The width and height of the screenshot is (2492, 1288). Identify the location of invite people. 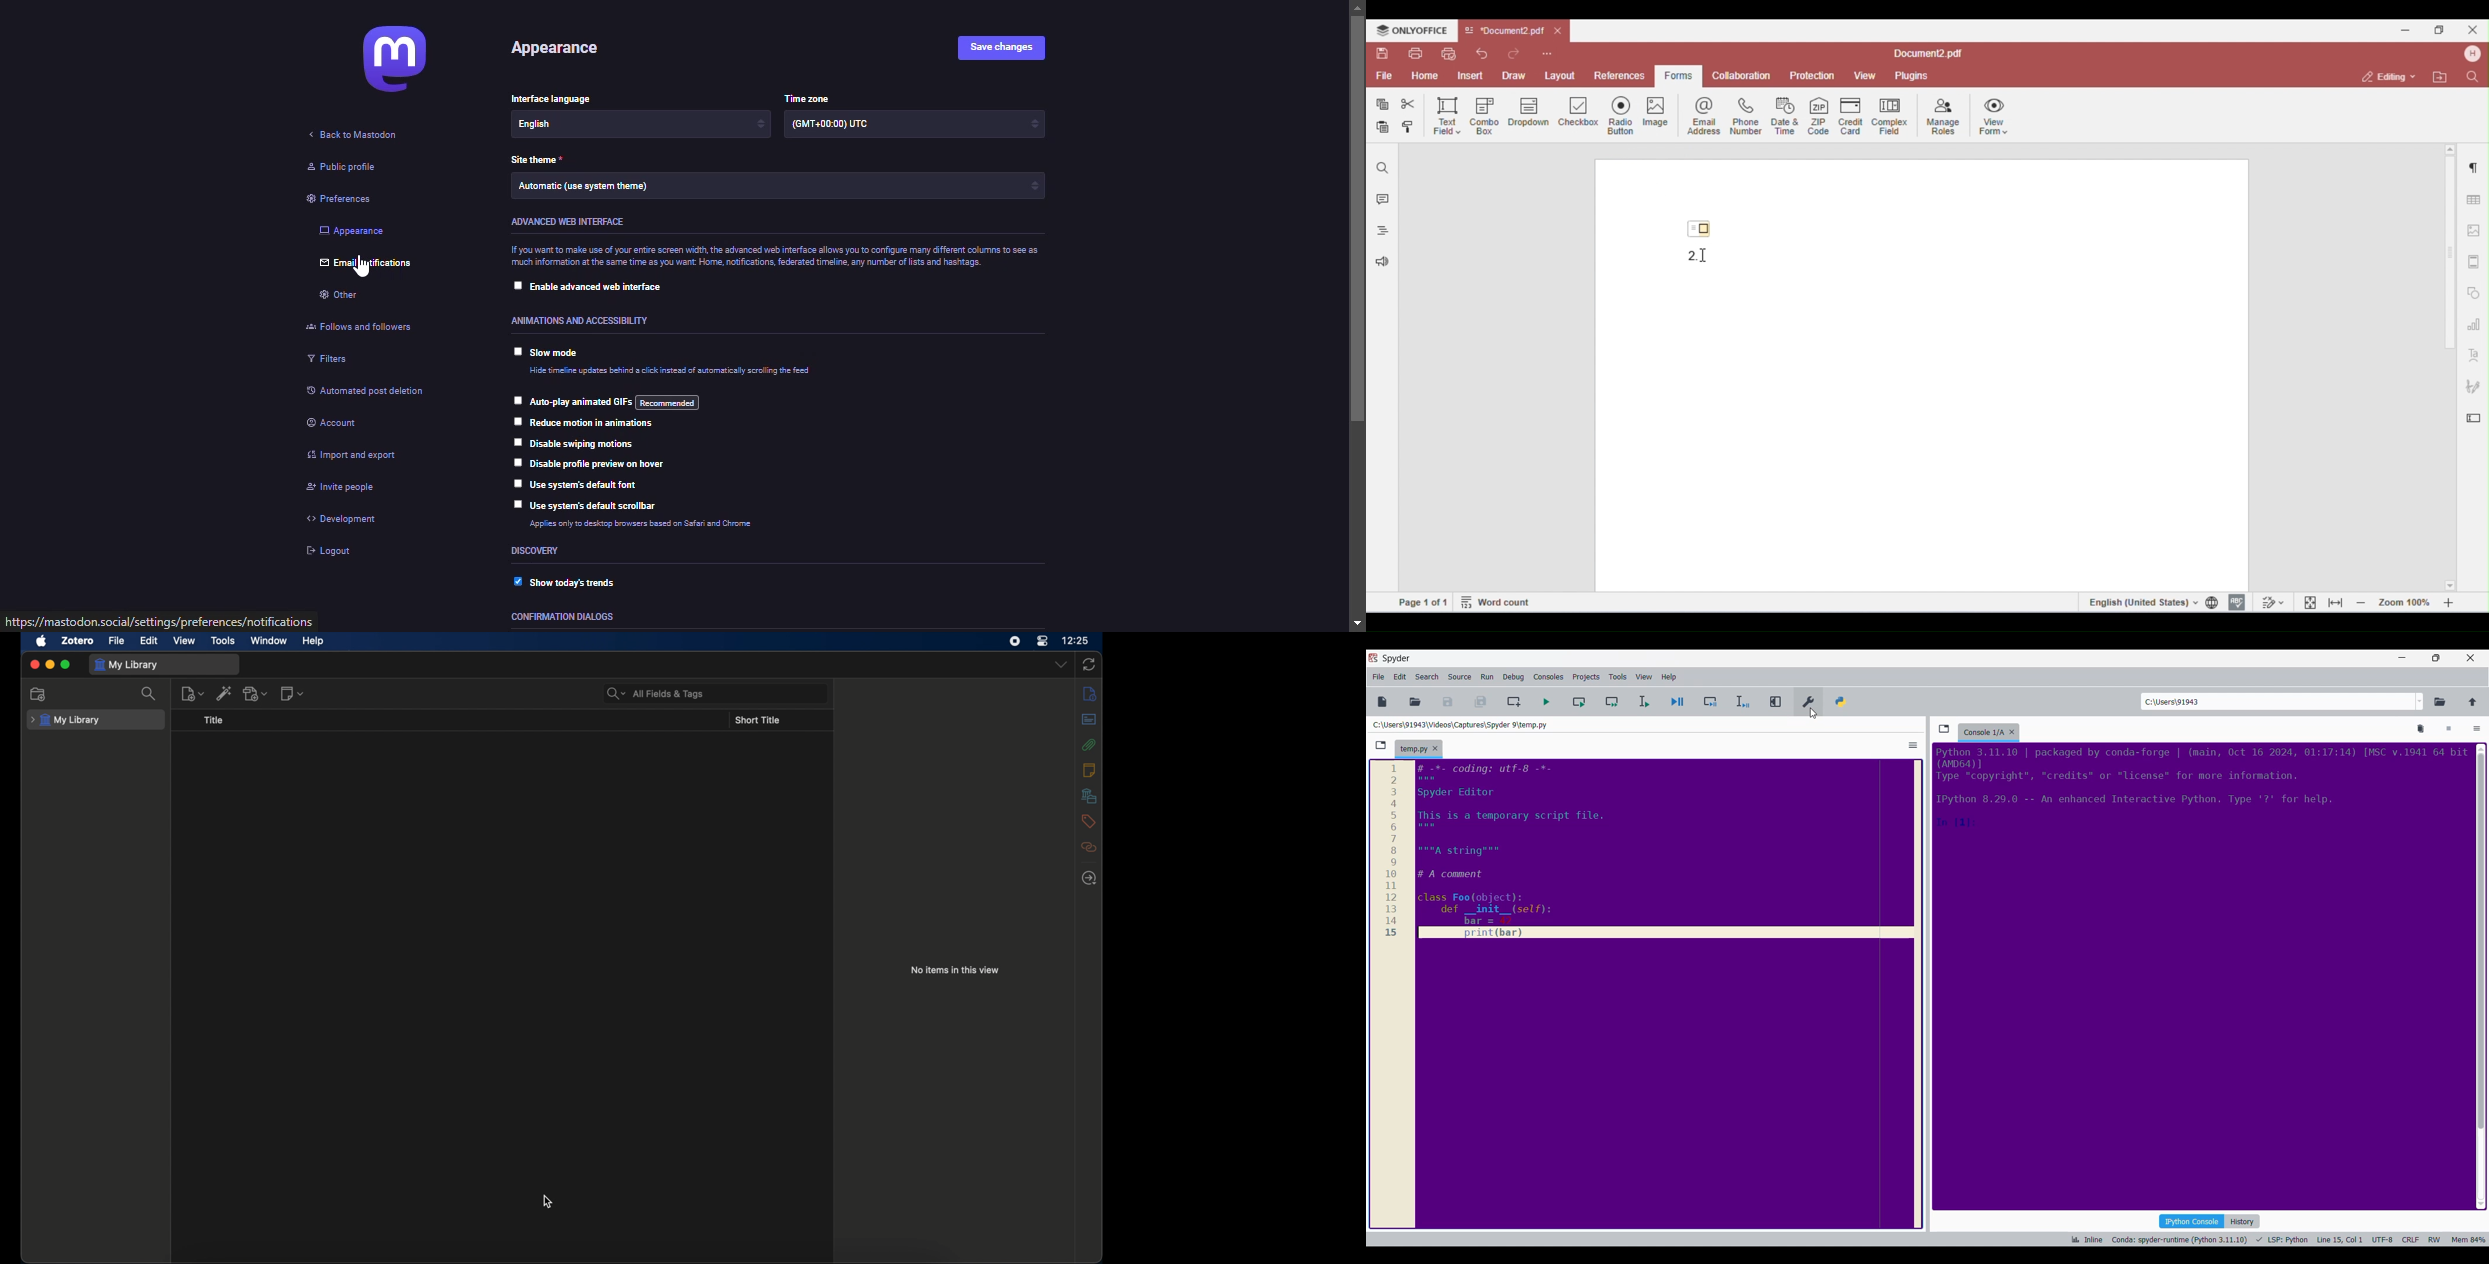
(349, 488).